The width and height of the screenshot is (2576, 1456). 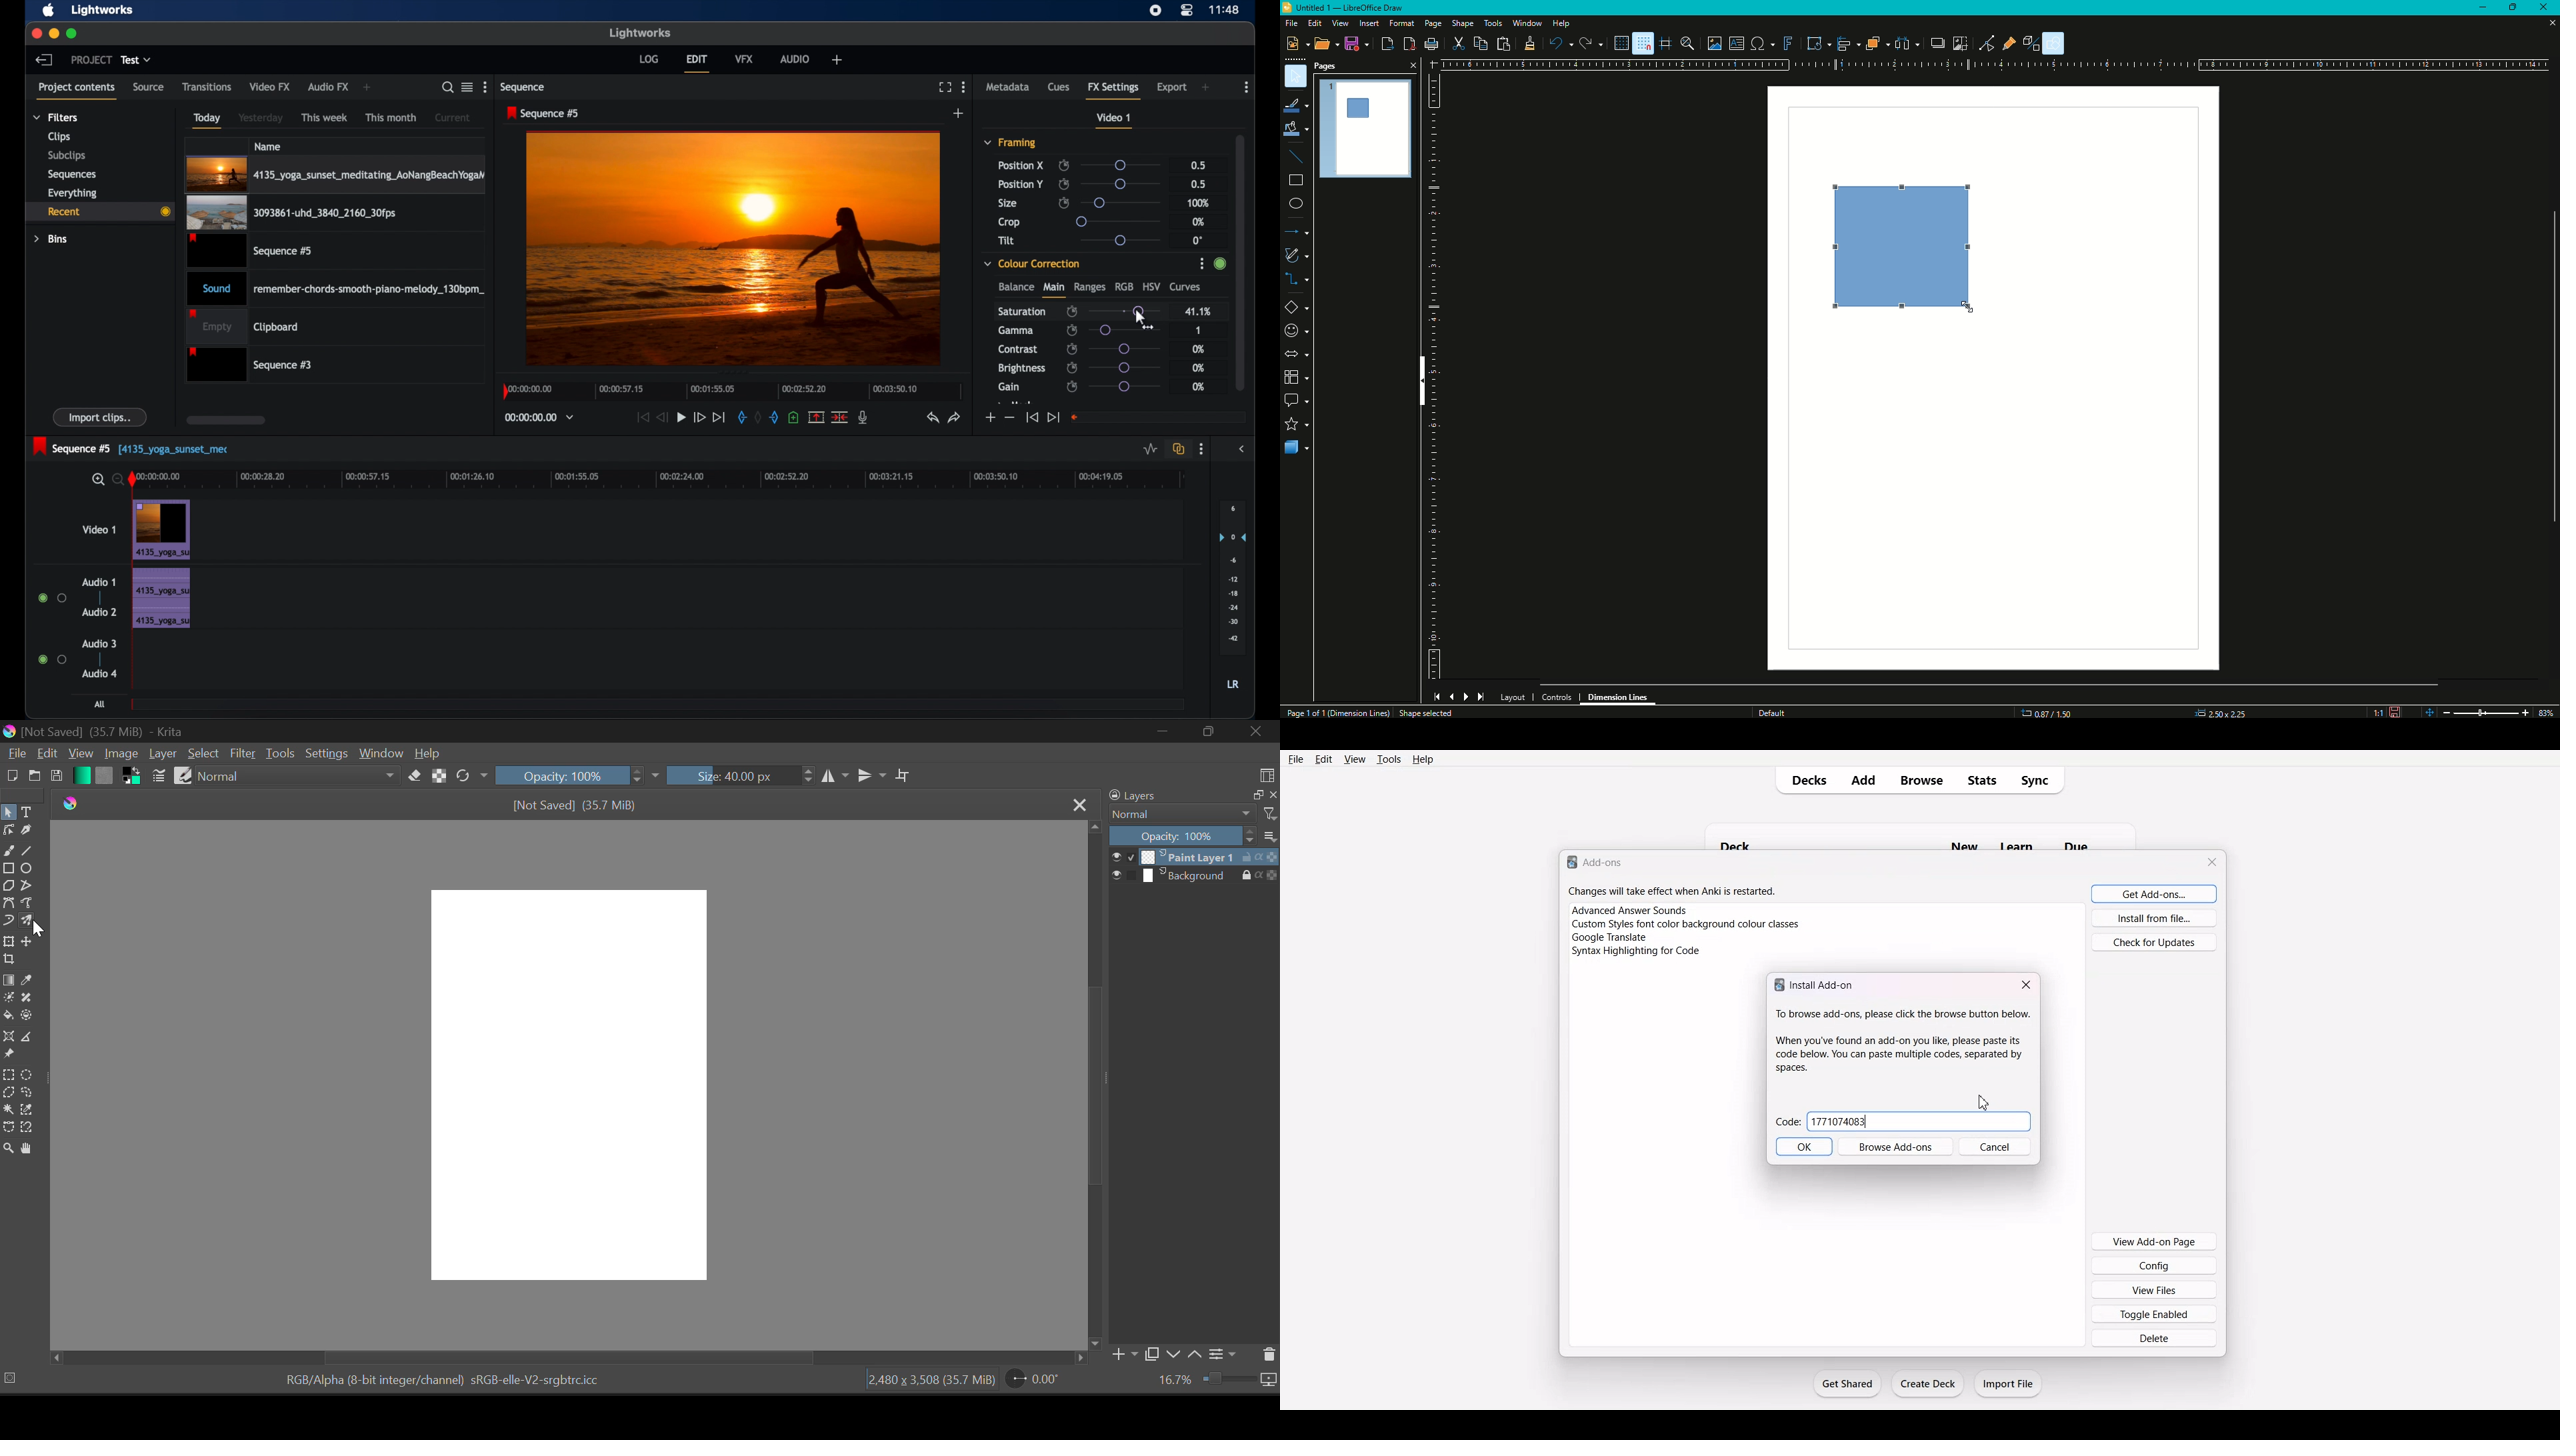 I want to click on Scroll Bar, so click(x=1095, y=1079).